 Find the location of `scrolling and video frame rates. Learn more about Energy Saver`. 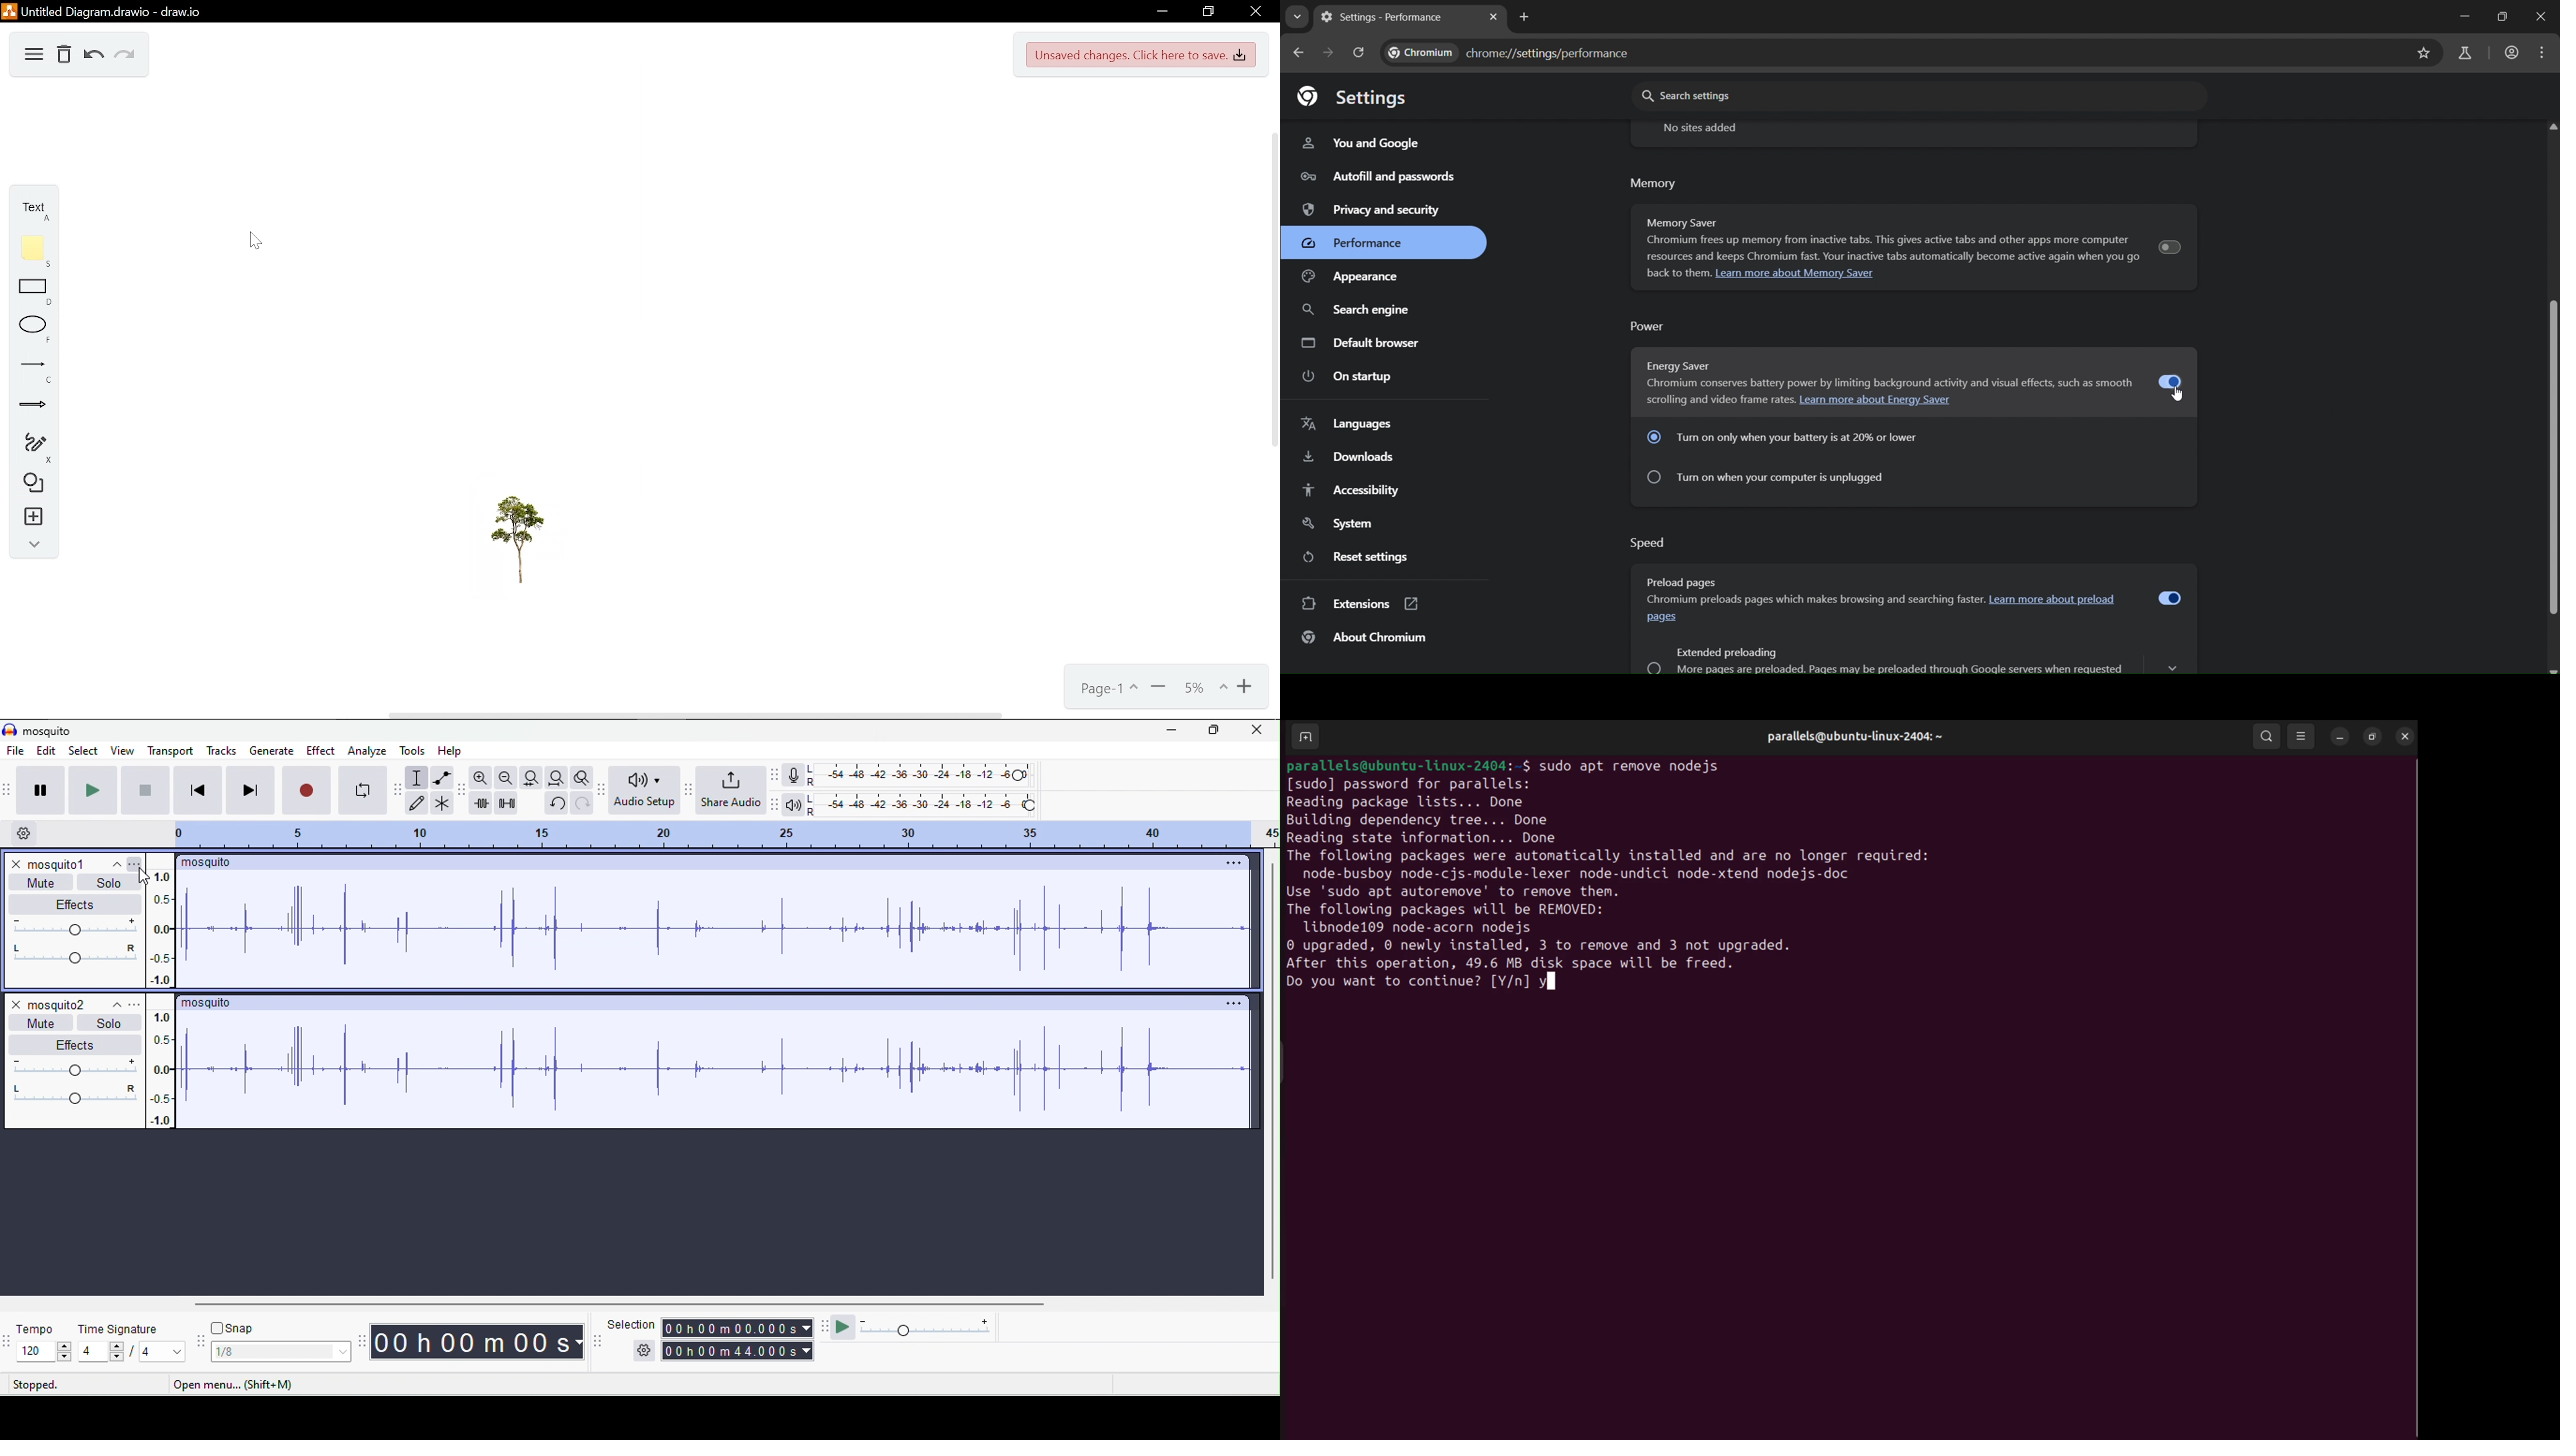

scrolling and video frame rates. Learn more about Energy Saver is located at coordinates (1891, 384).